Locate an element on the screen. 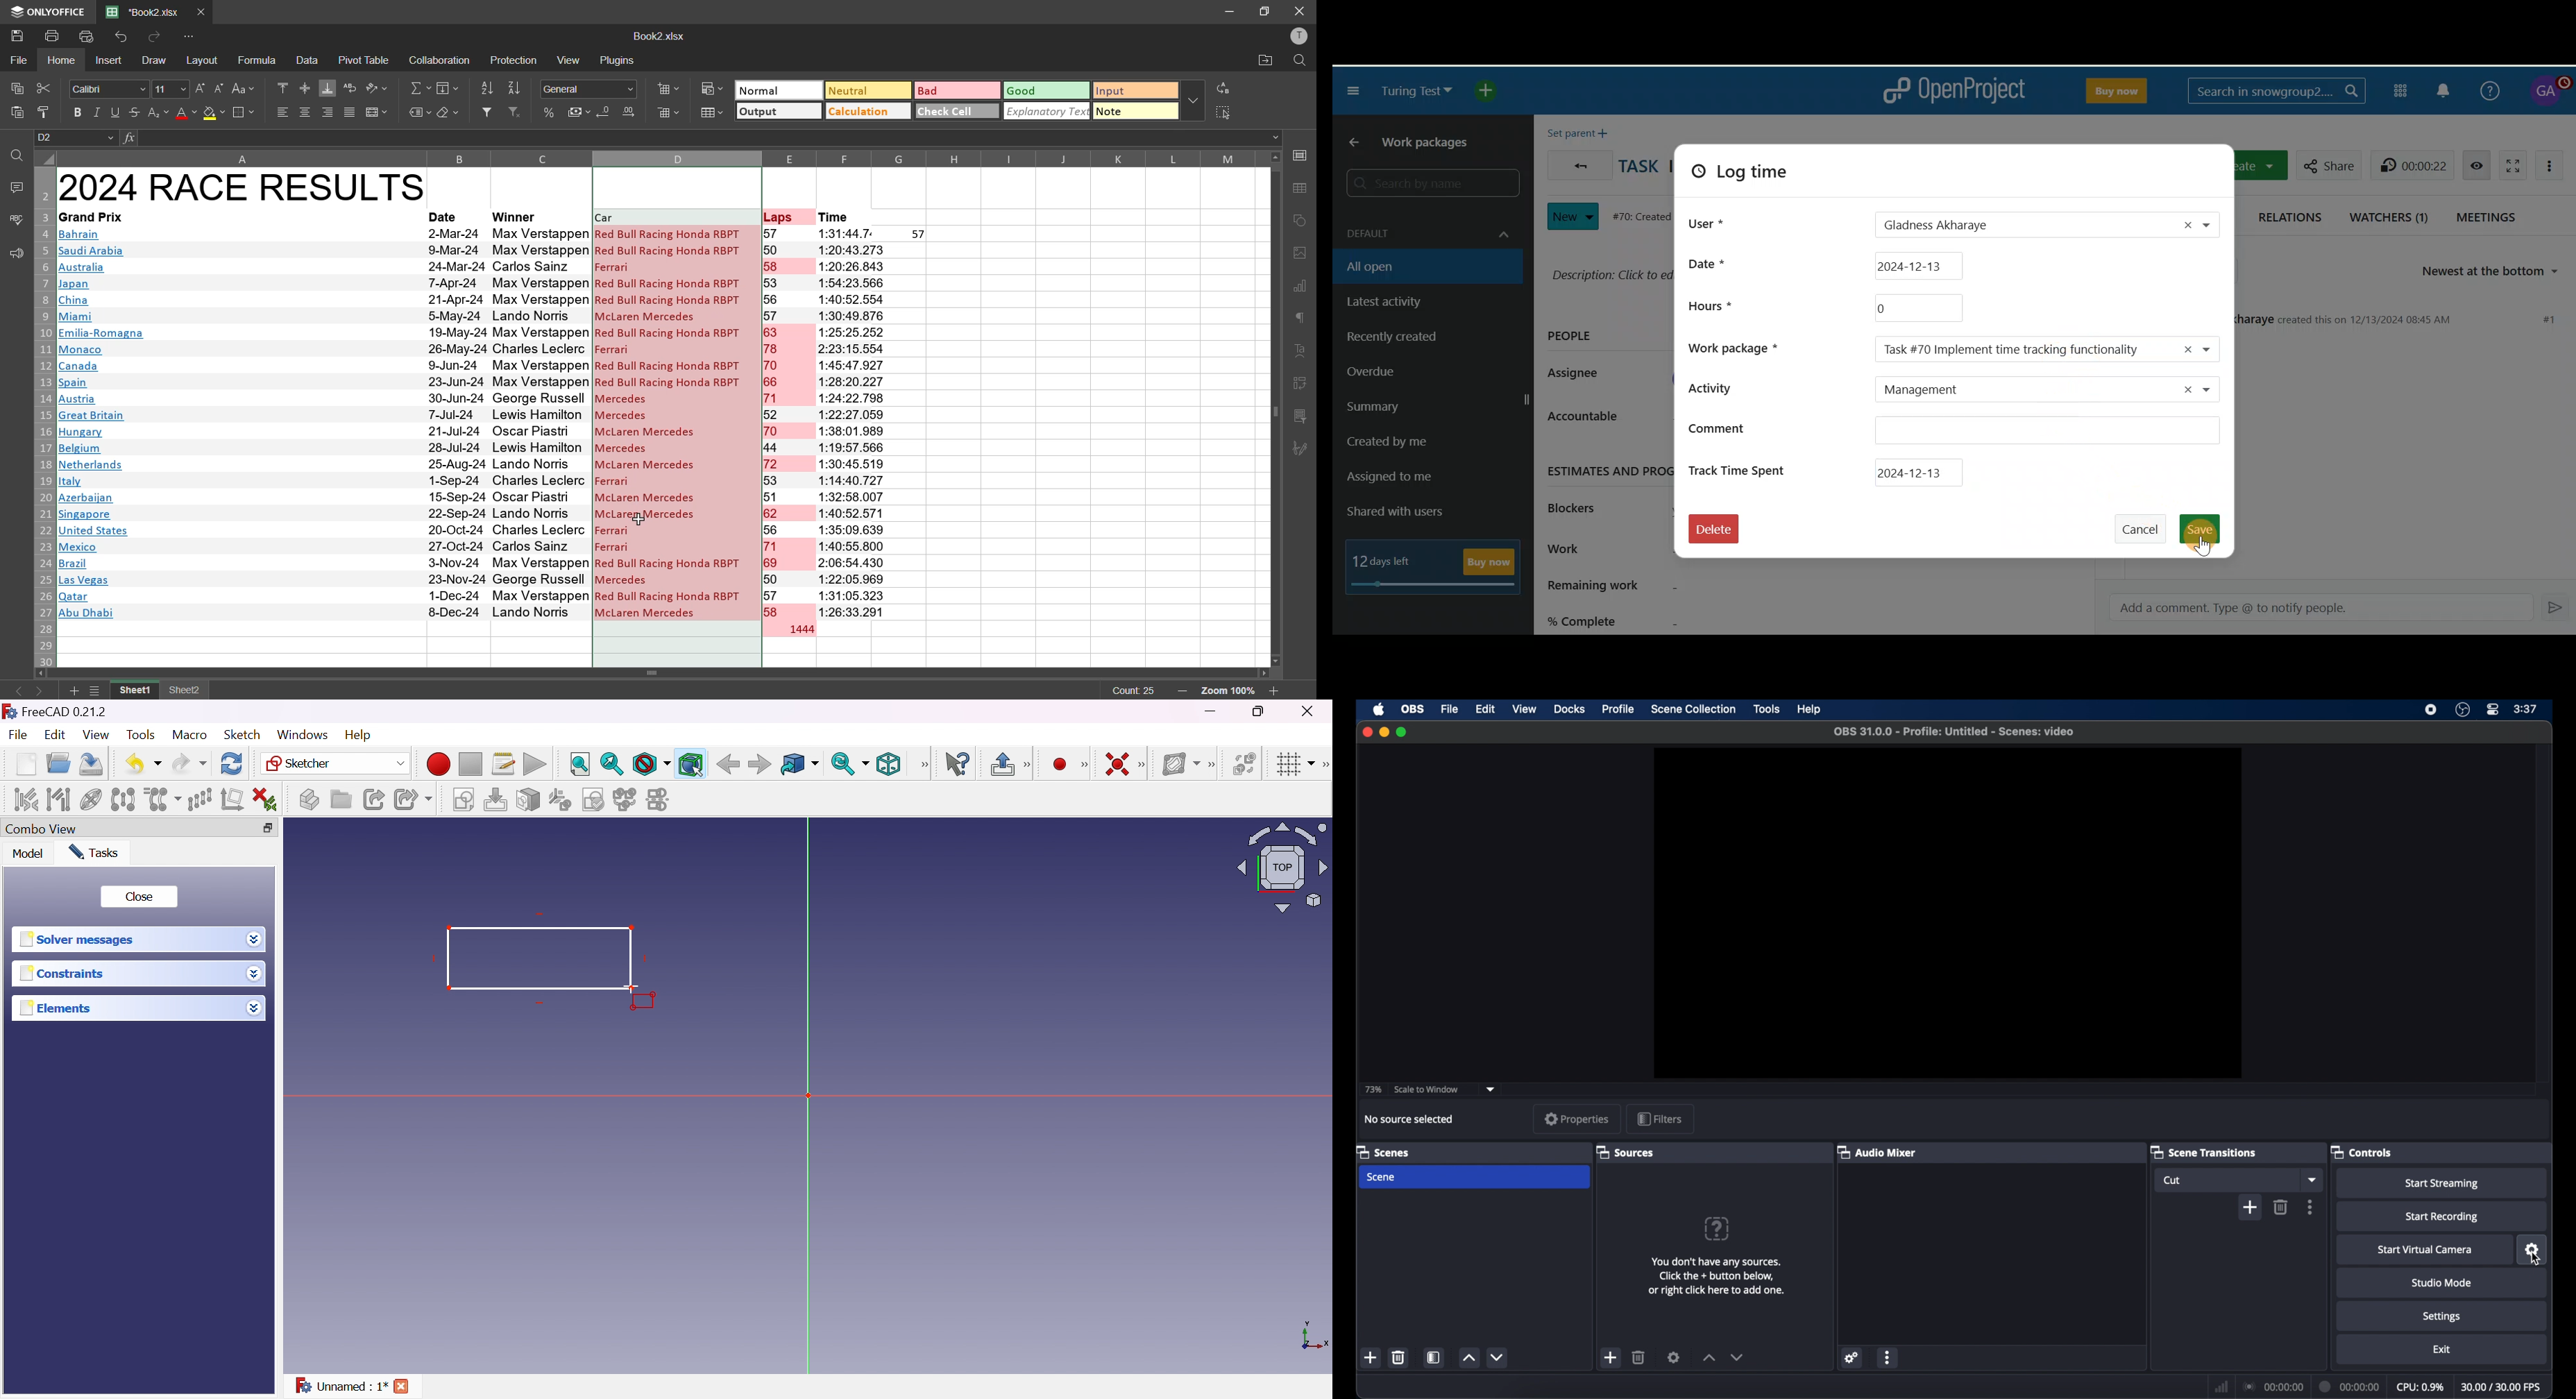  slicer is located at coordinates (1301, 417).